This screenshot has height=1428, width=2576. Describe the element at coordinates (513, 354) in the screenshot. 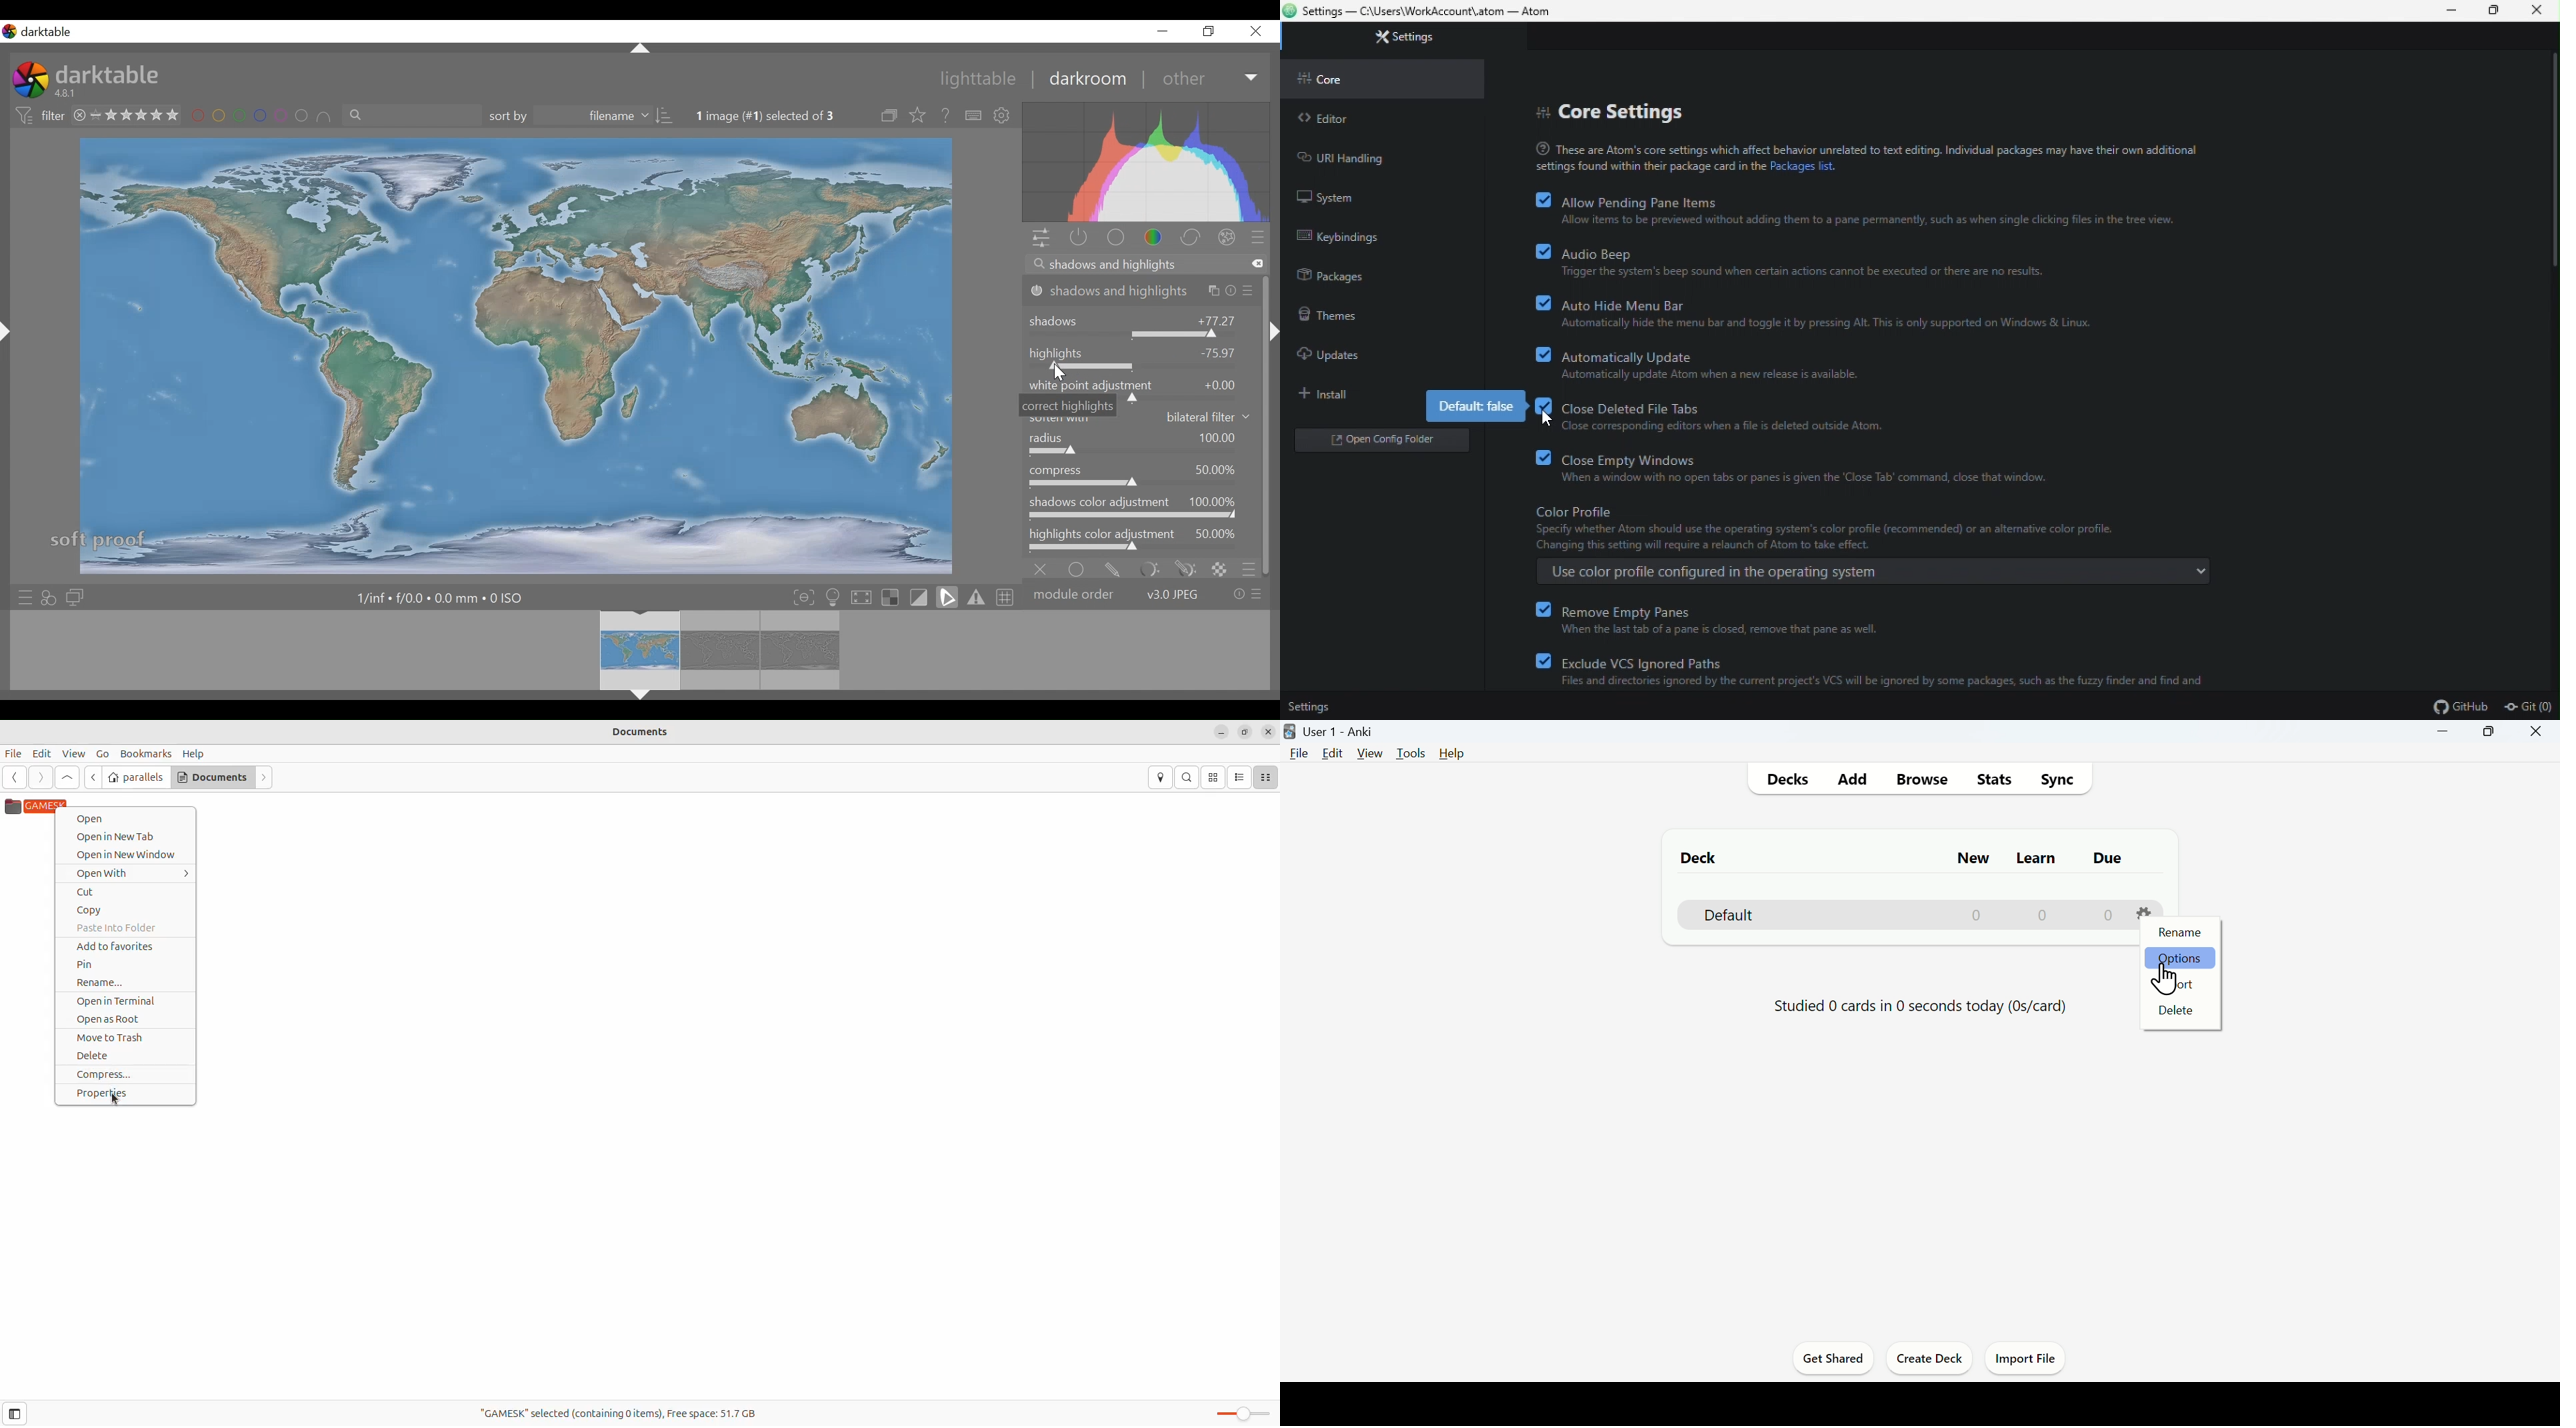

I see `main editing area` at that location.